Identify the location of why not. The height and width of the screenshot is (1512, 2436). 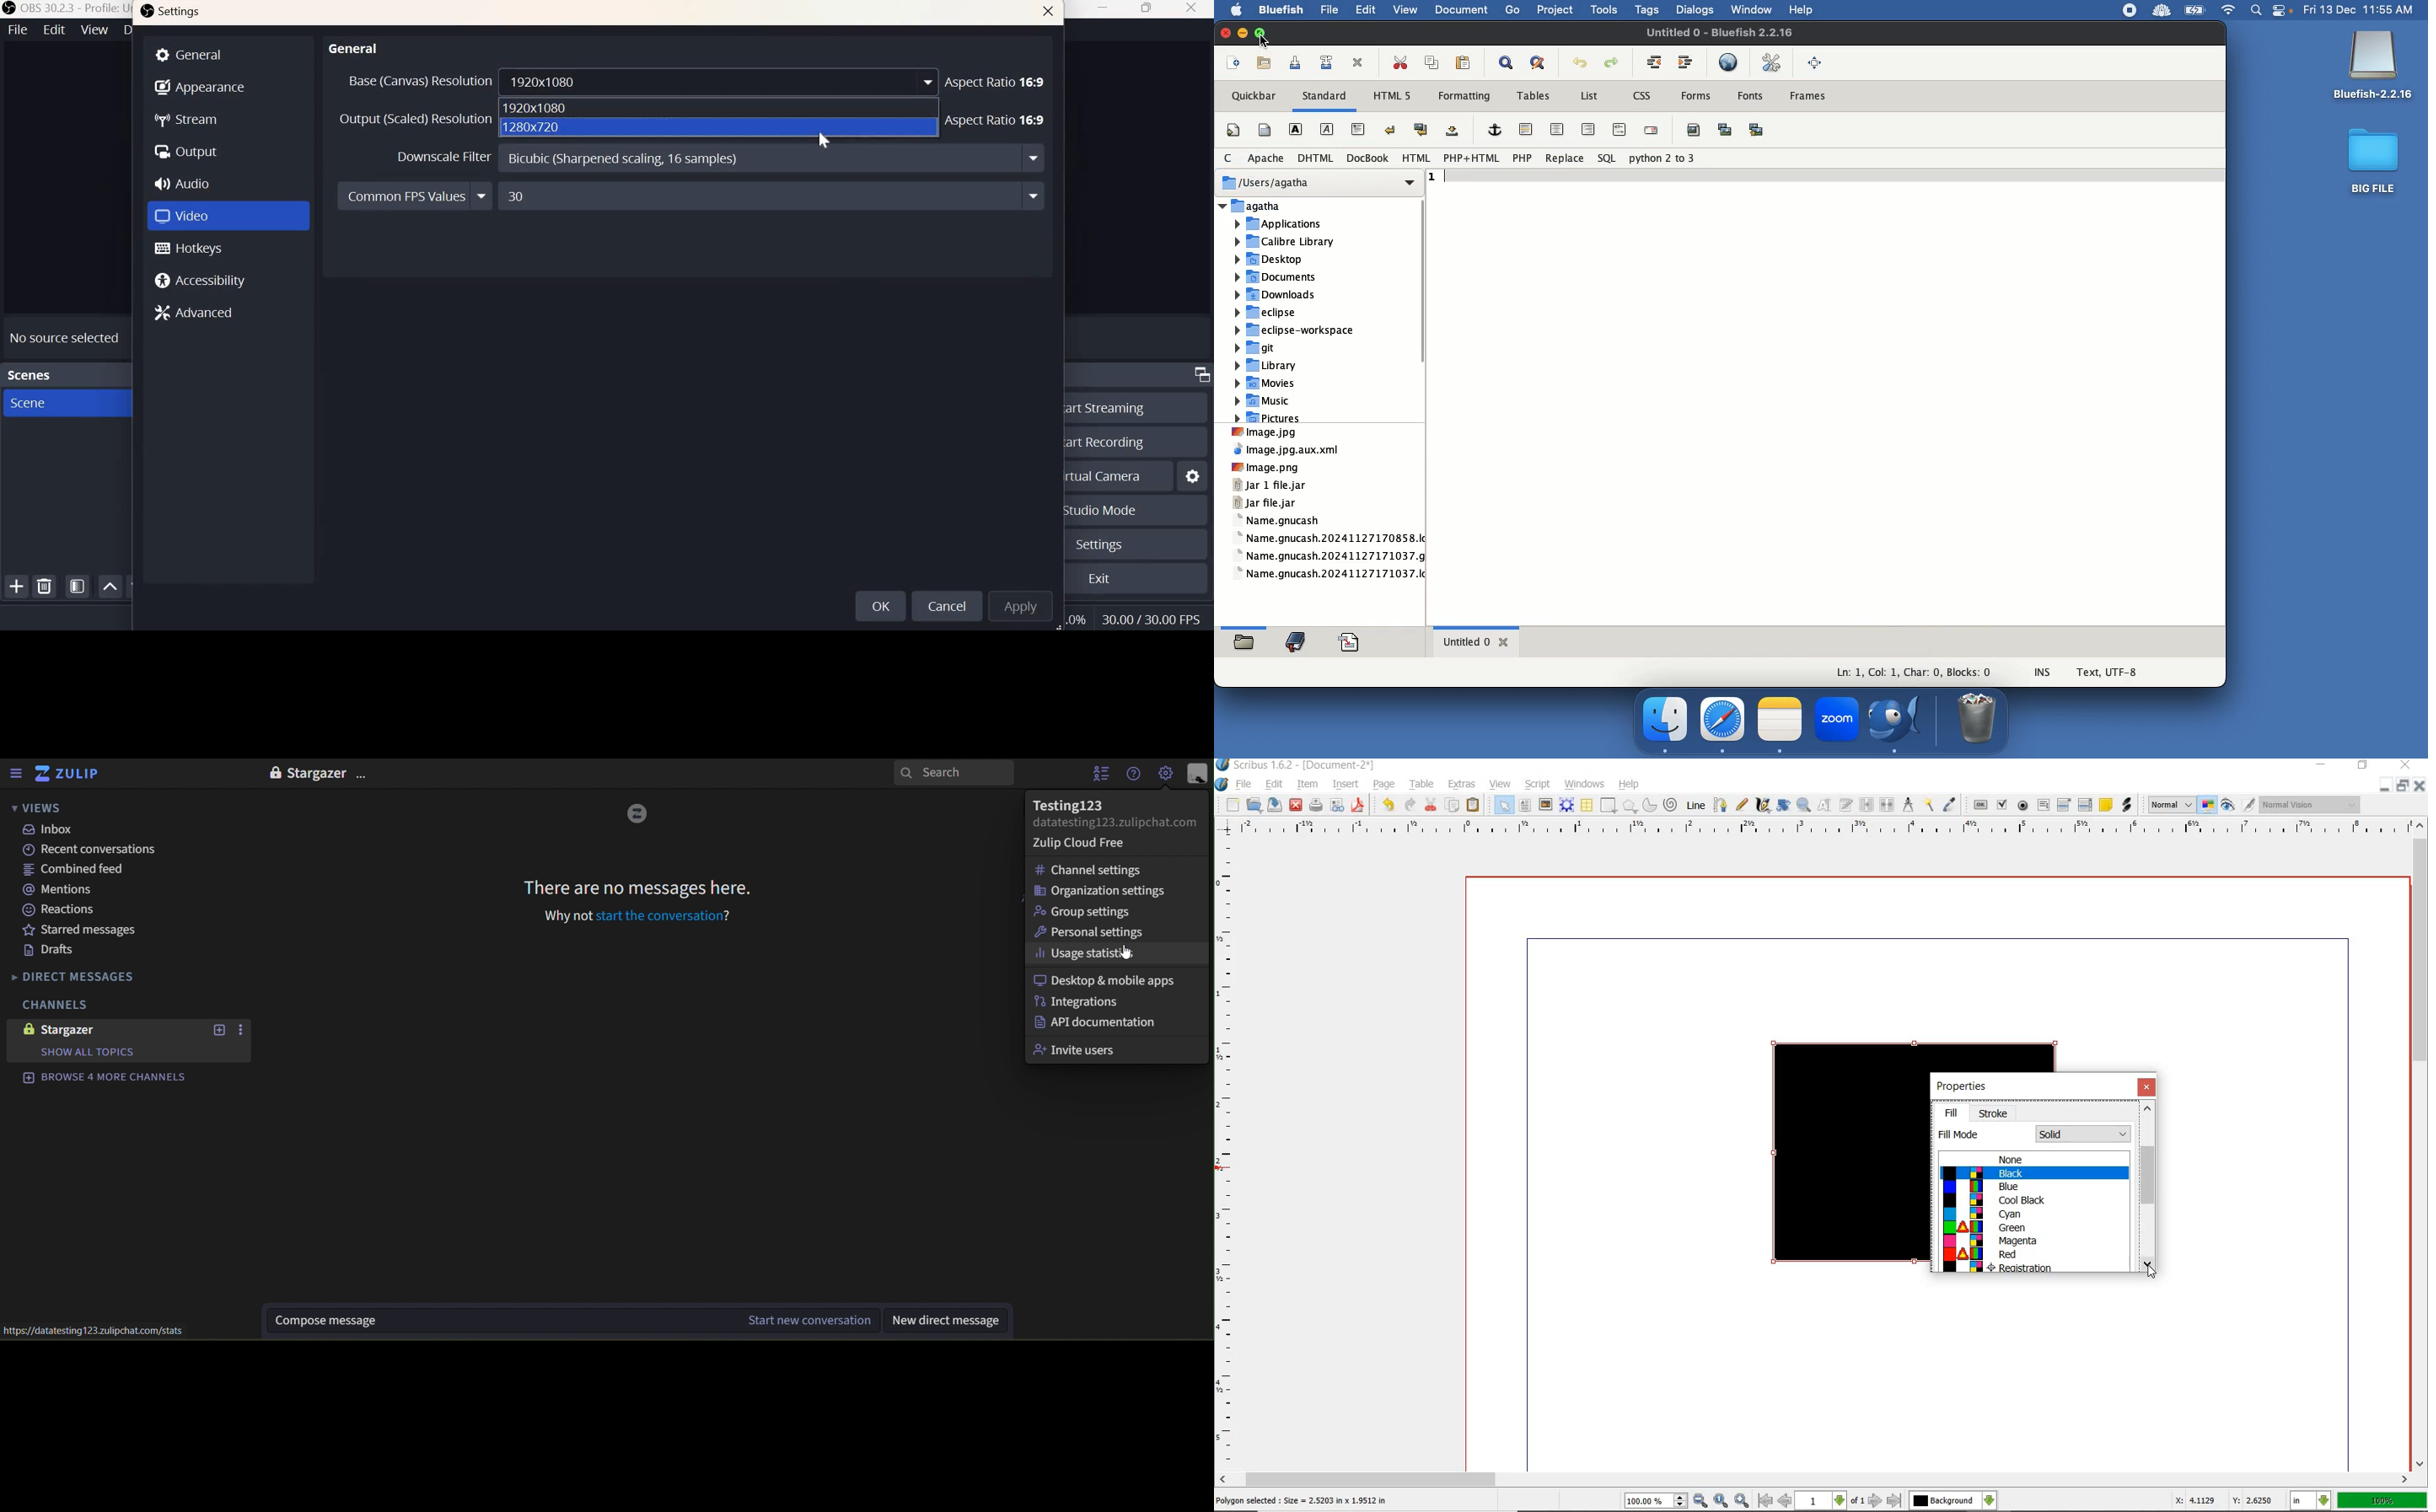
(566, 918).